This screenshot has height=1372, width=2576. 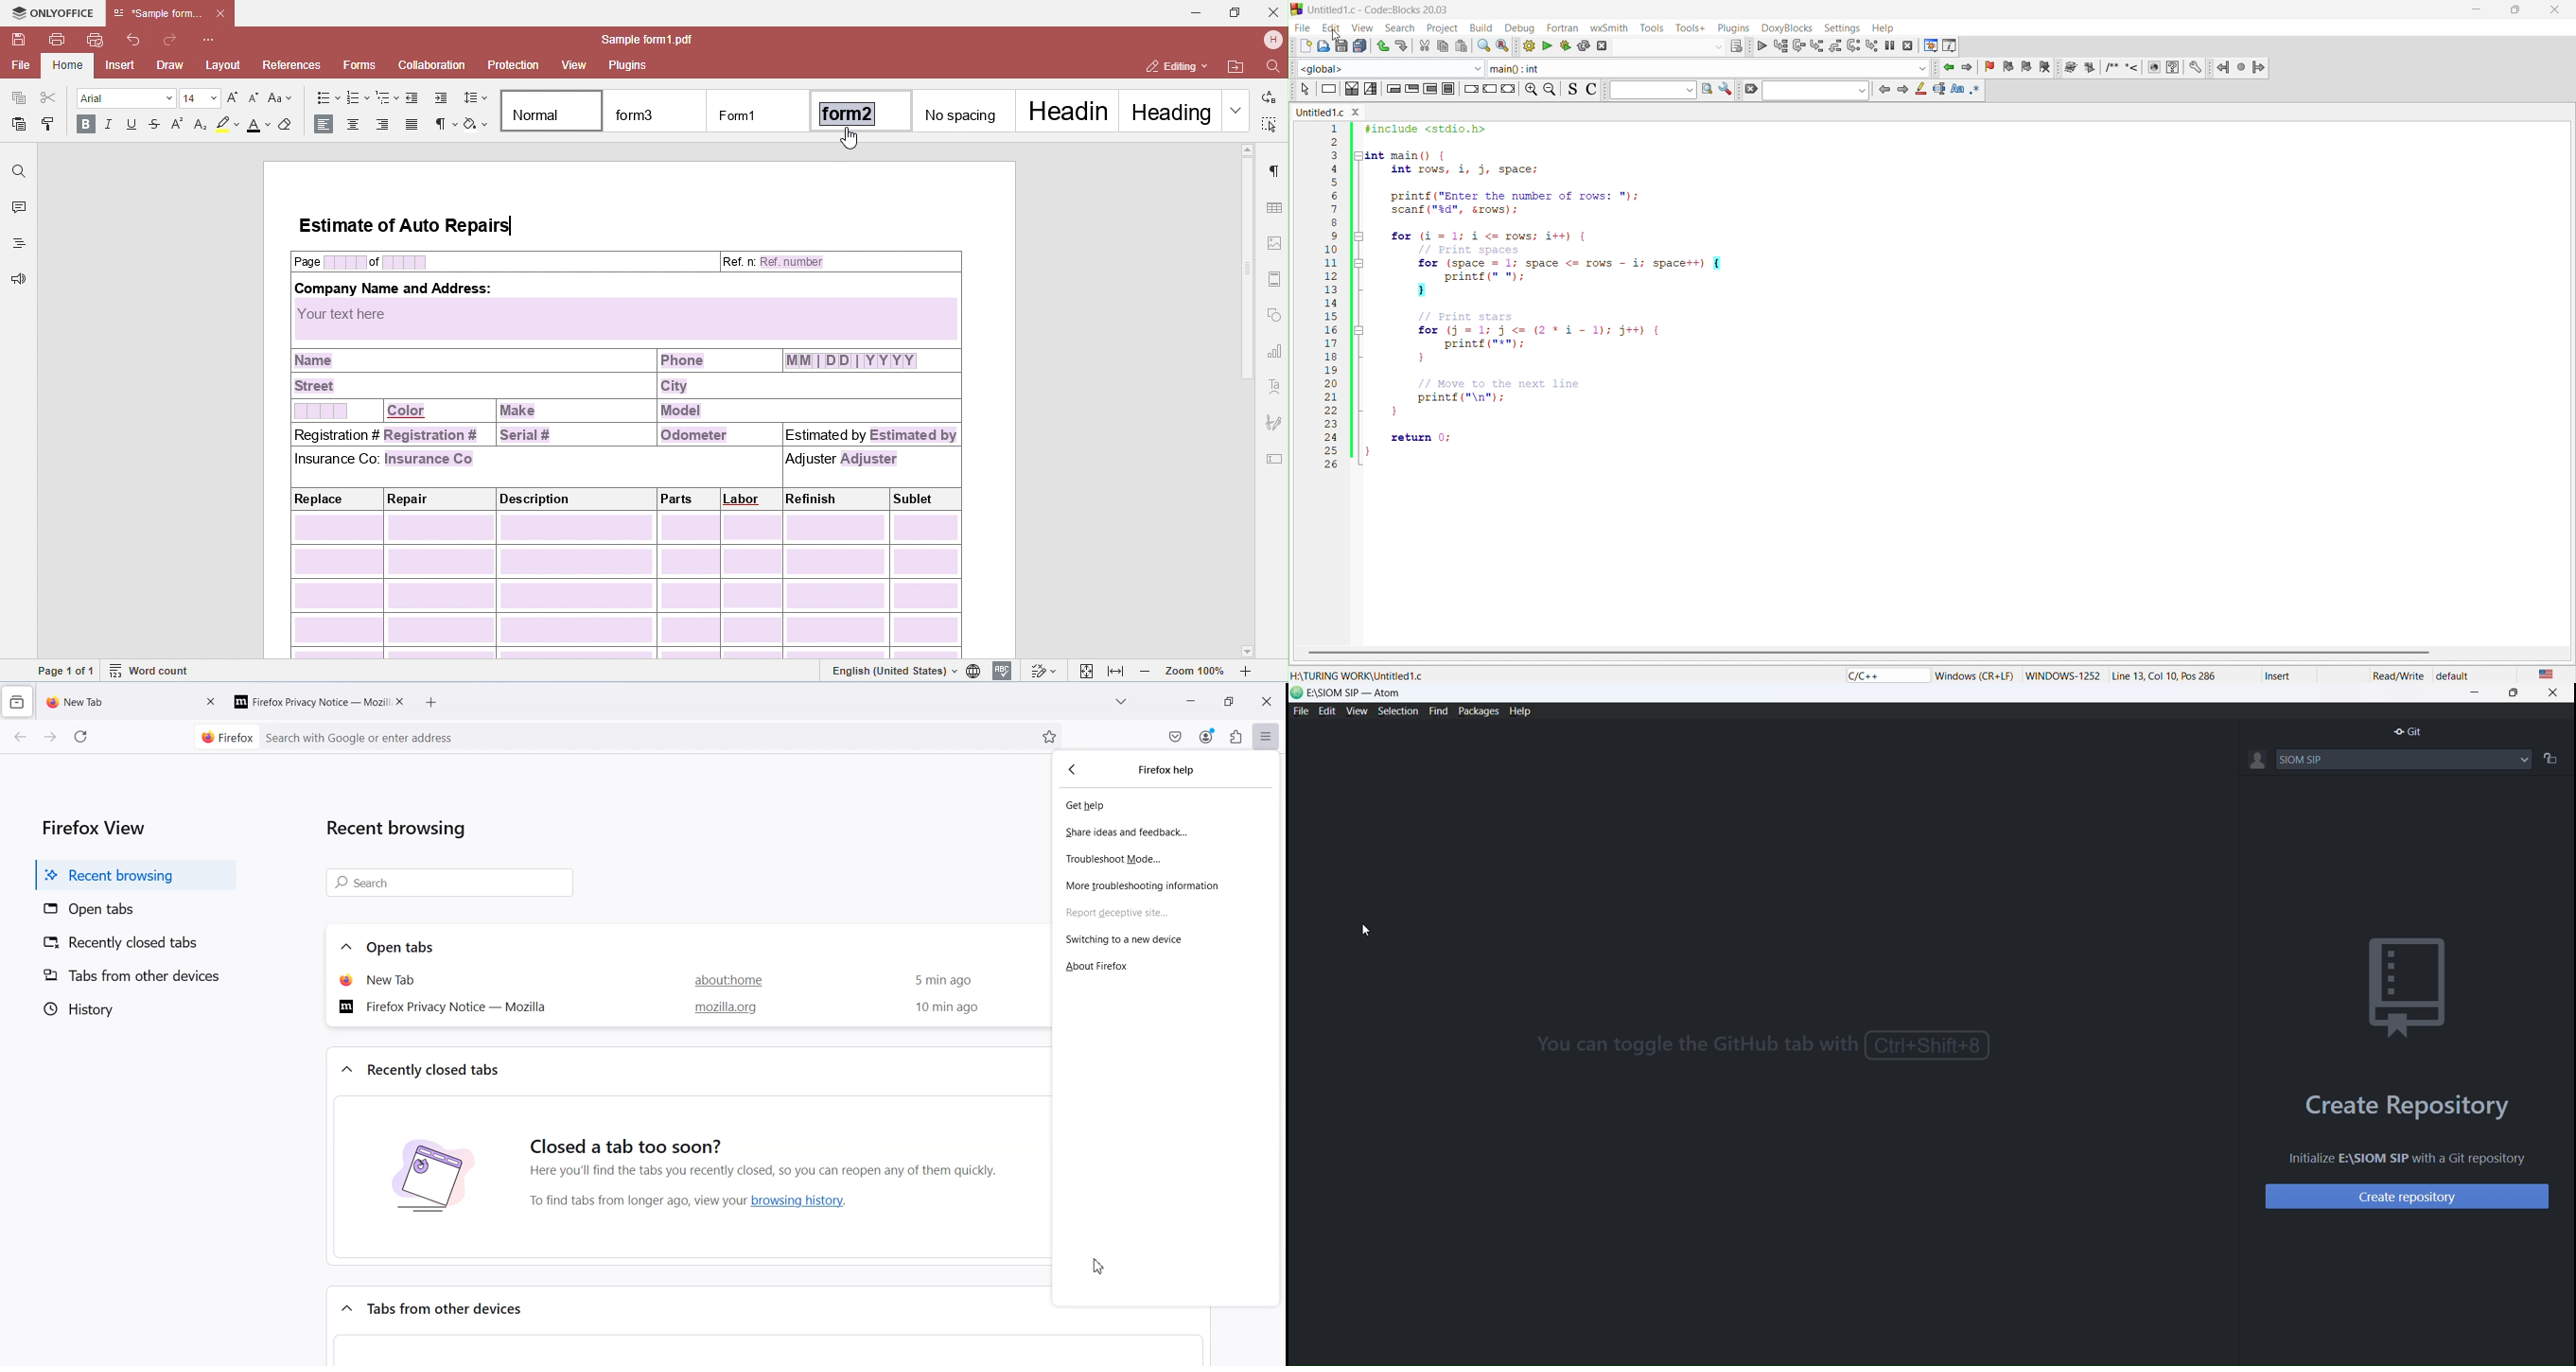 I want to click on run, so click(x=1549, y=46).